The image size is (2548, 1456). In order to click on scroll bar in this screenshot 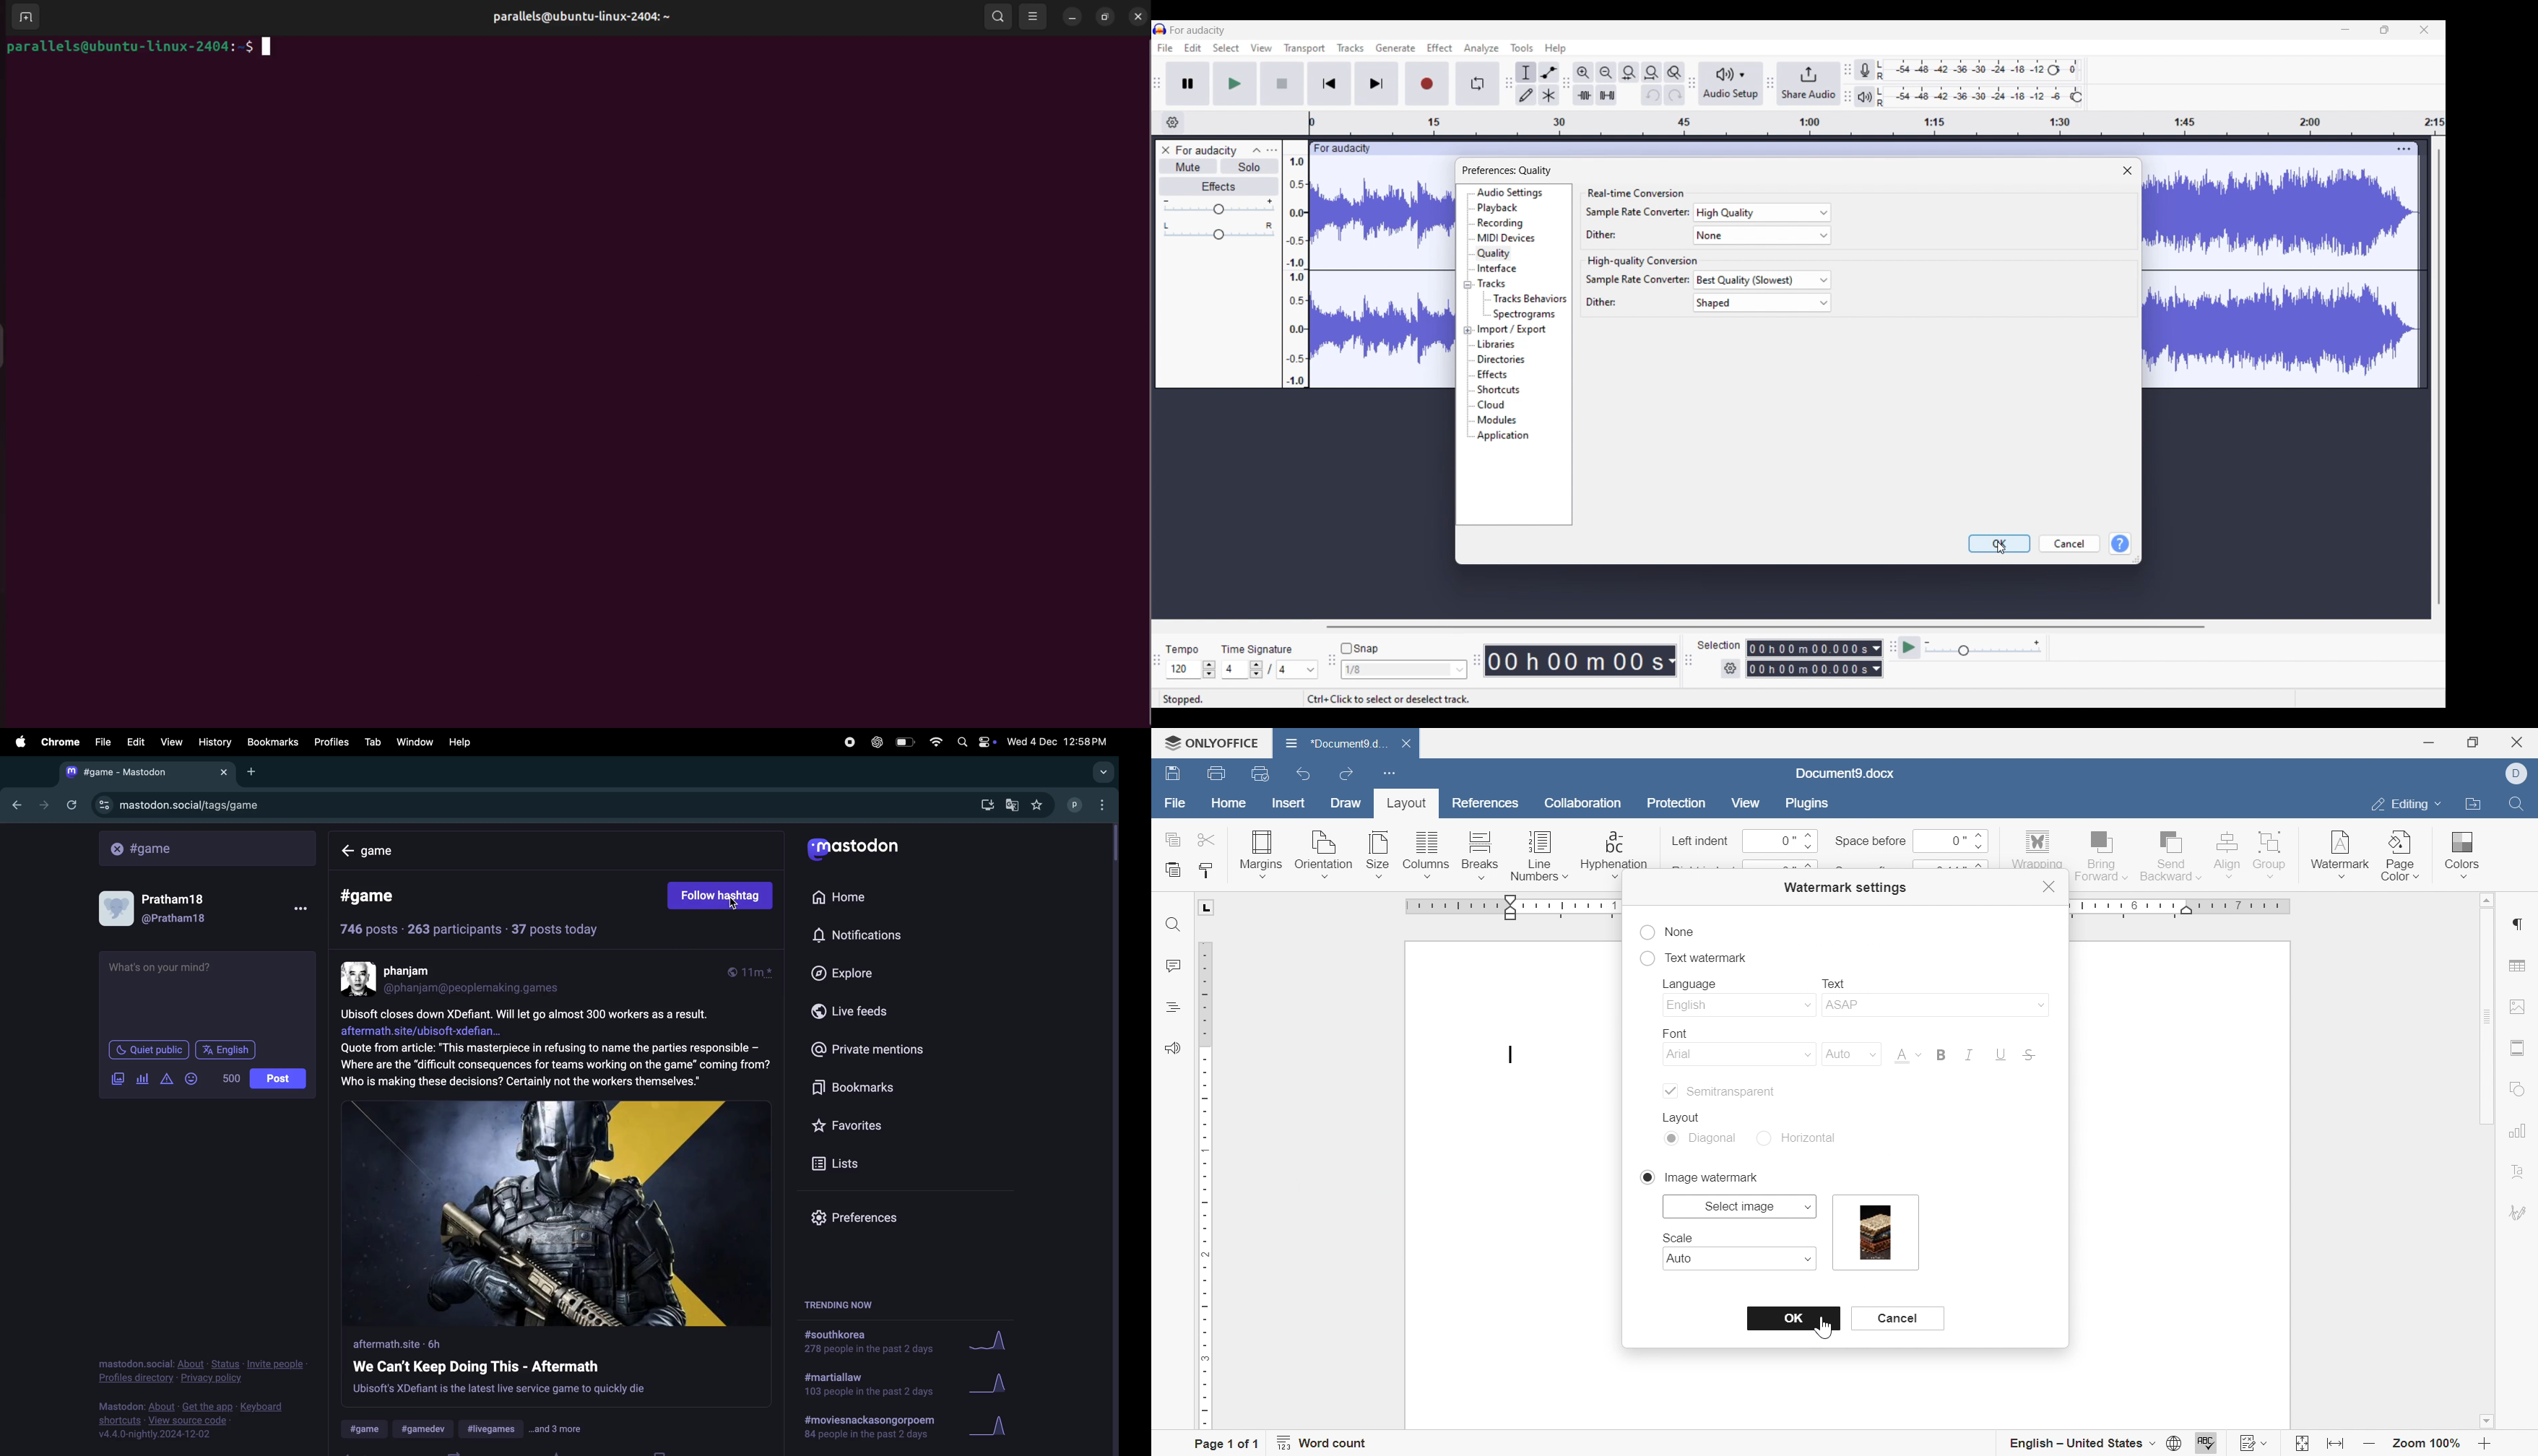, I will do `click(1113, 843)`.